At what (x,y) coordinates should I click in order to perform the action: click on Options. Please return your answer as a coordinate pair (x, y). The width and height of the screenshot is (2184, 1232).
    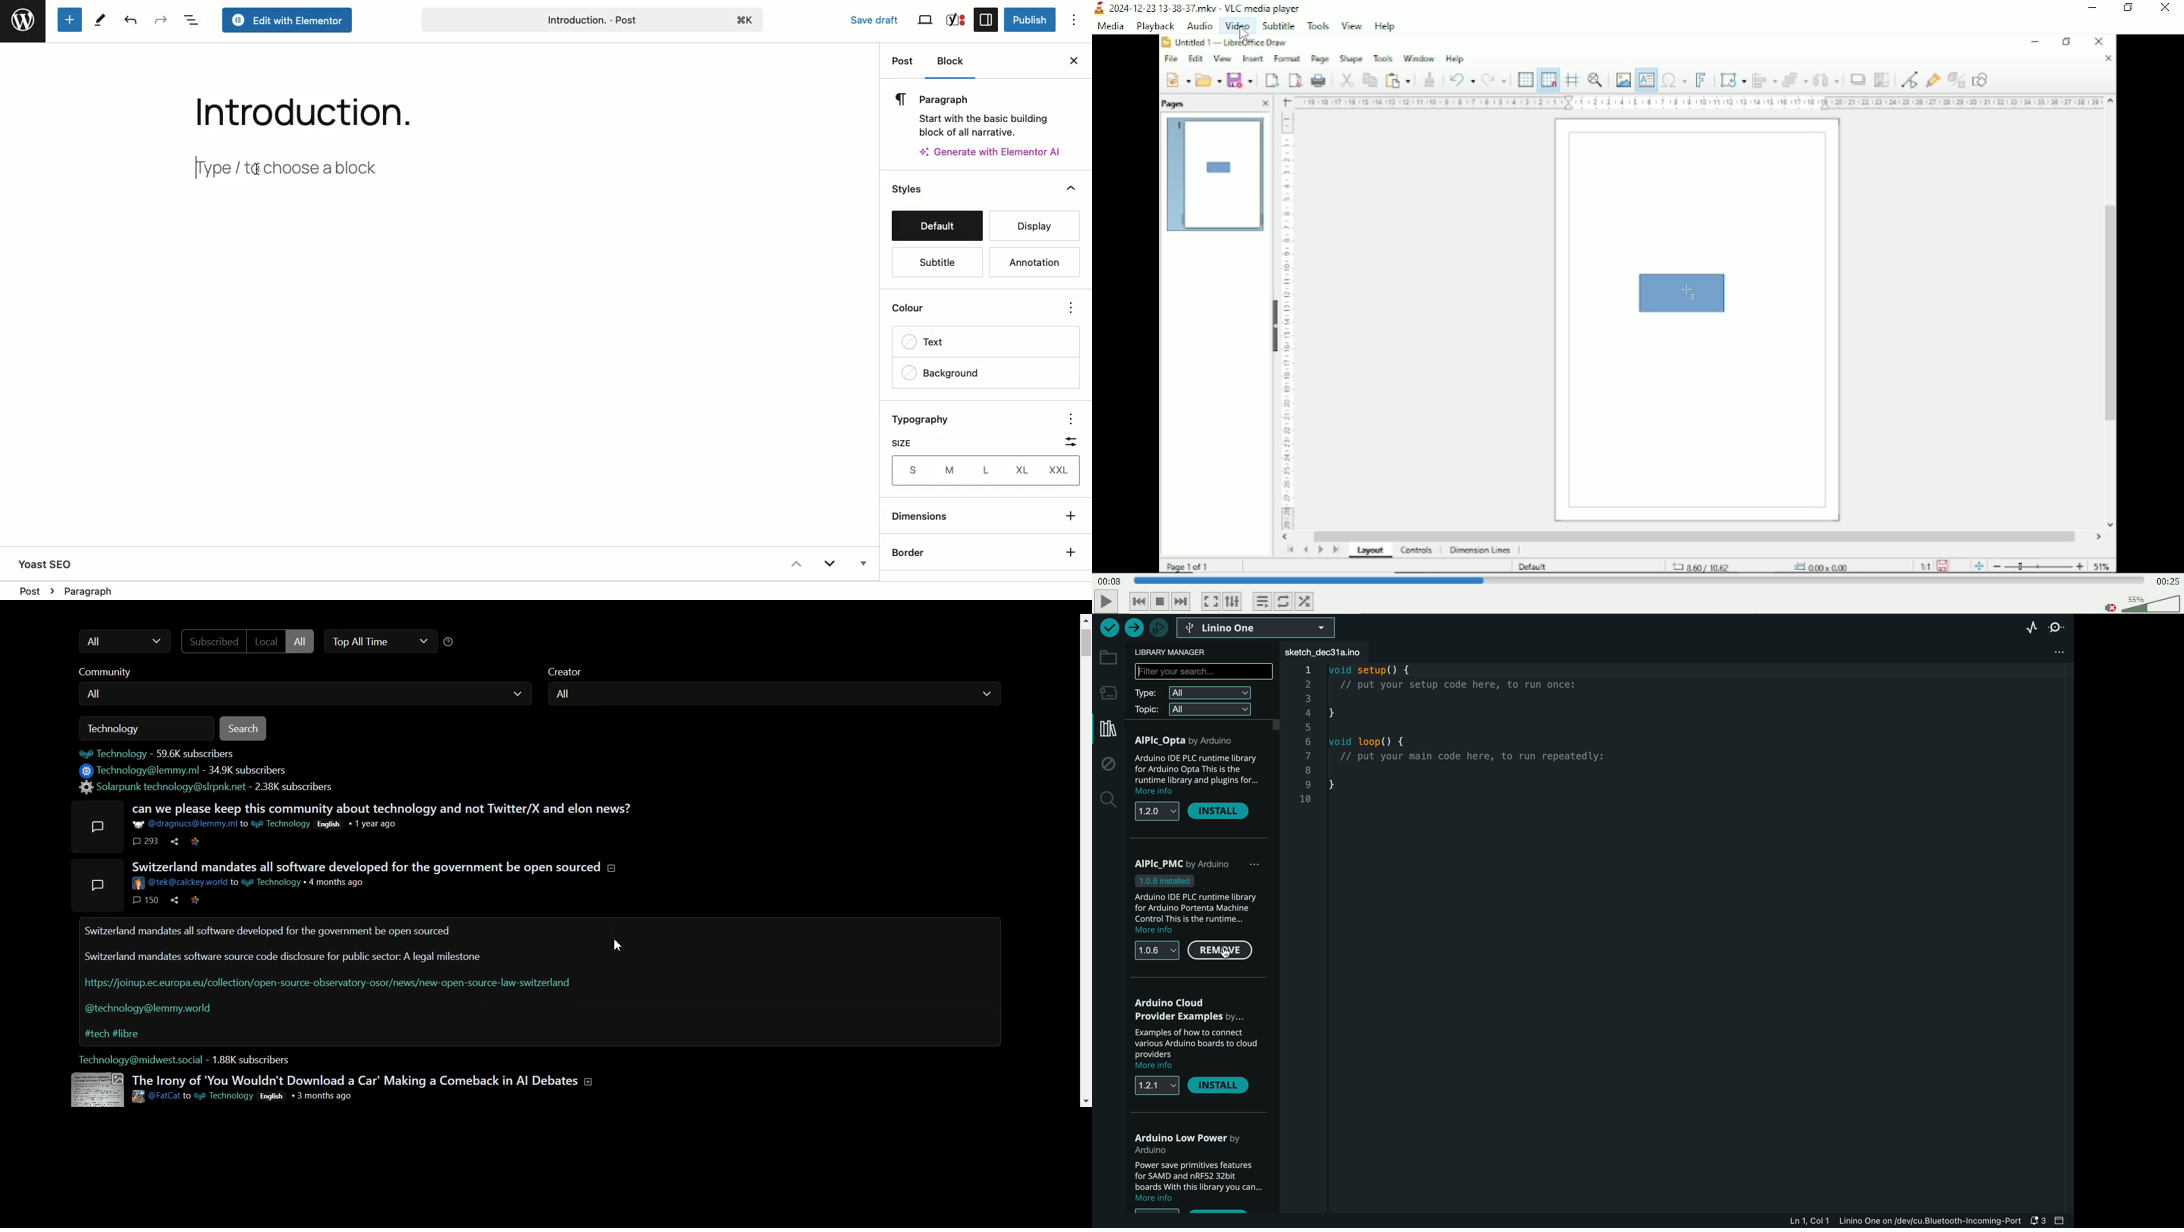
    Looking at the image, I should click on (1070, 309).